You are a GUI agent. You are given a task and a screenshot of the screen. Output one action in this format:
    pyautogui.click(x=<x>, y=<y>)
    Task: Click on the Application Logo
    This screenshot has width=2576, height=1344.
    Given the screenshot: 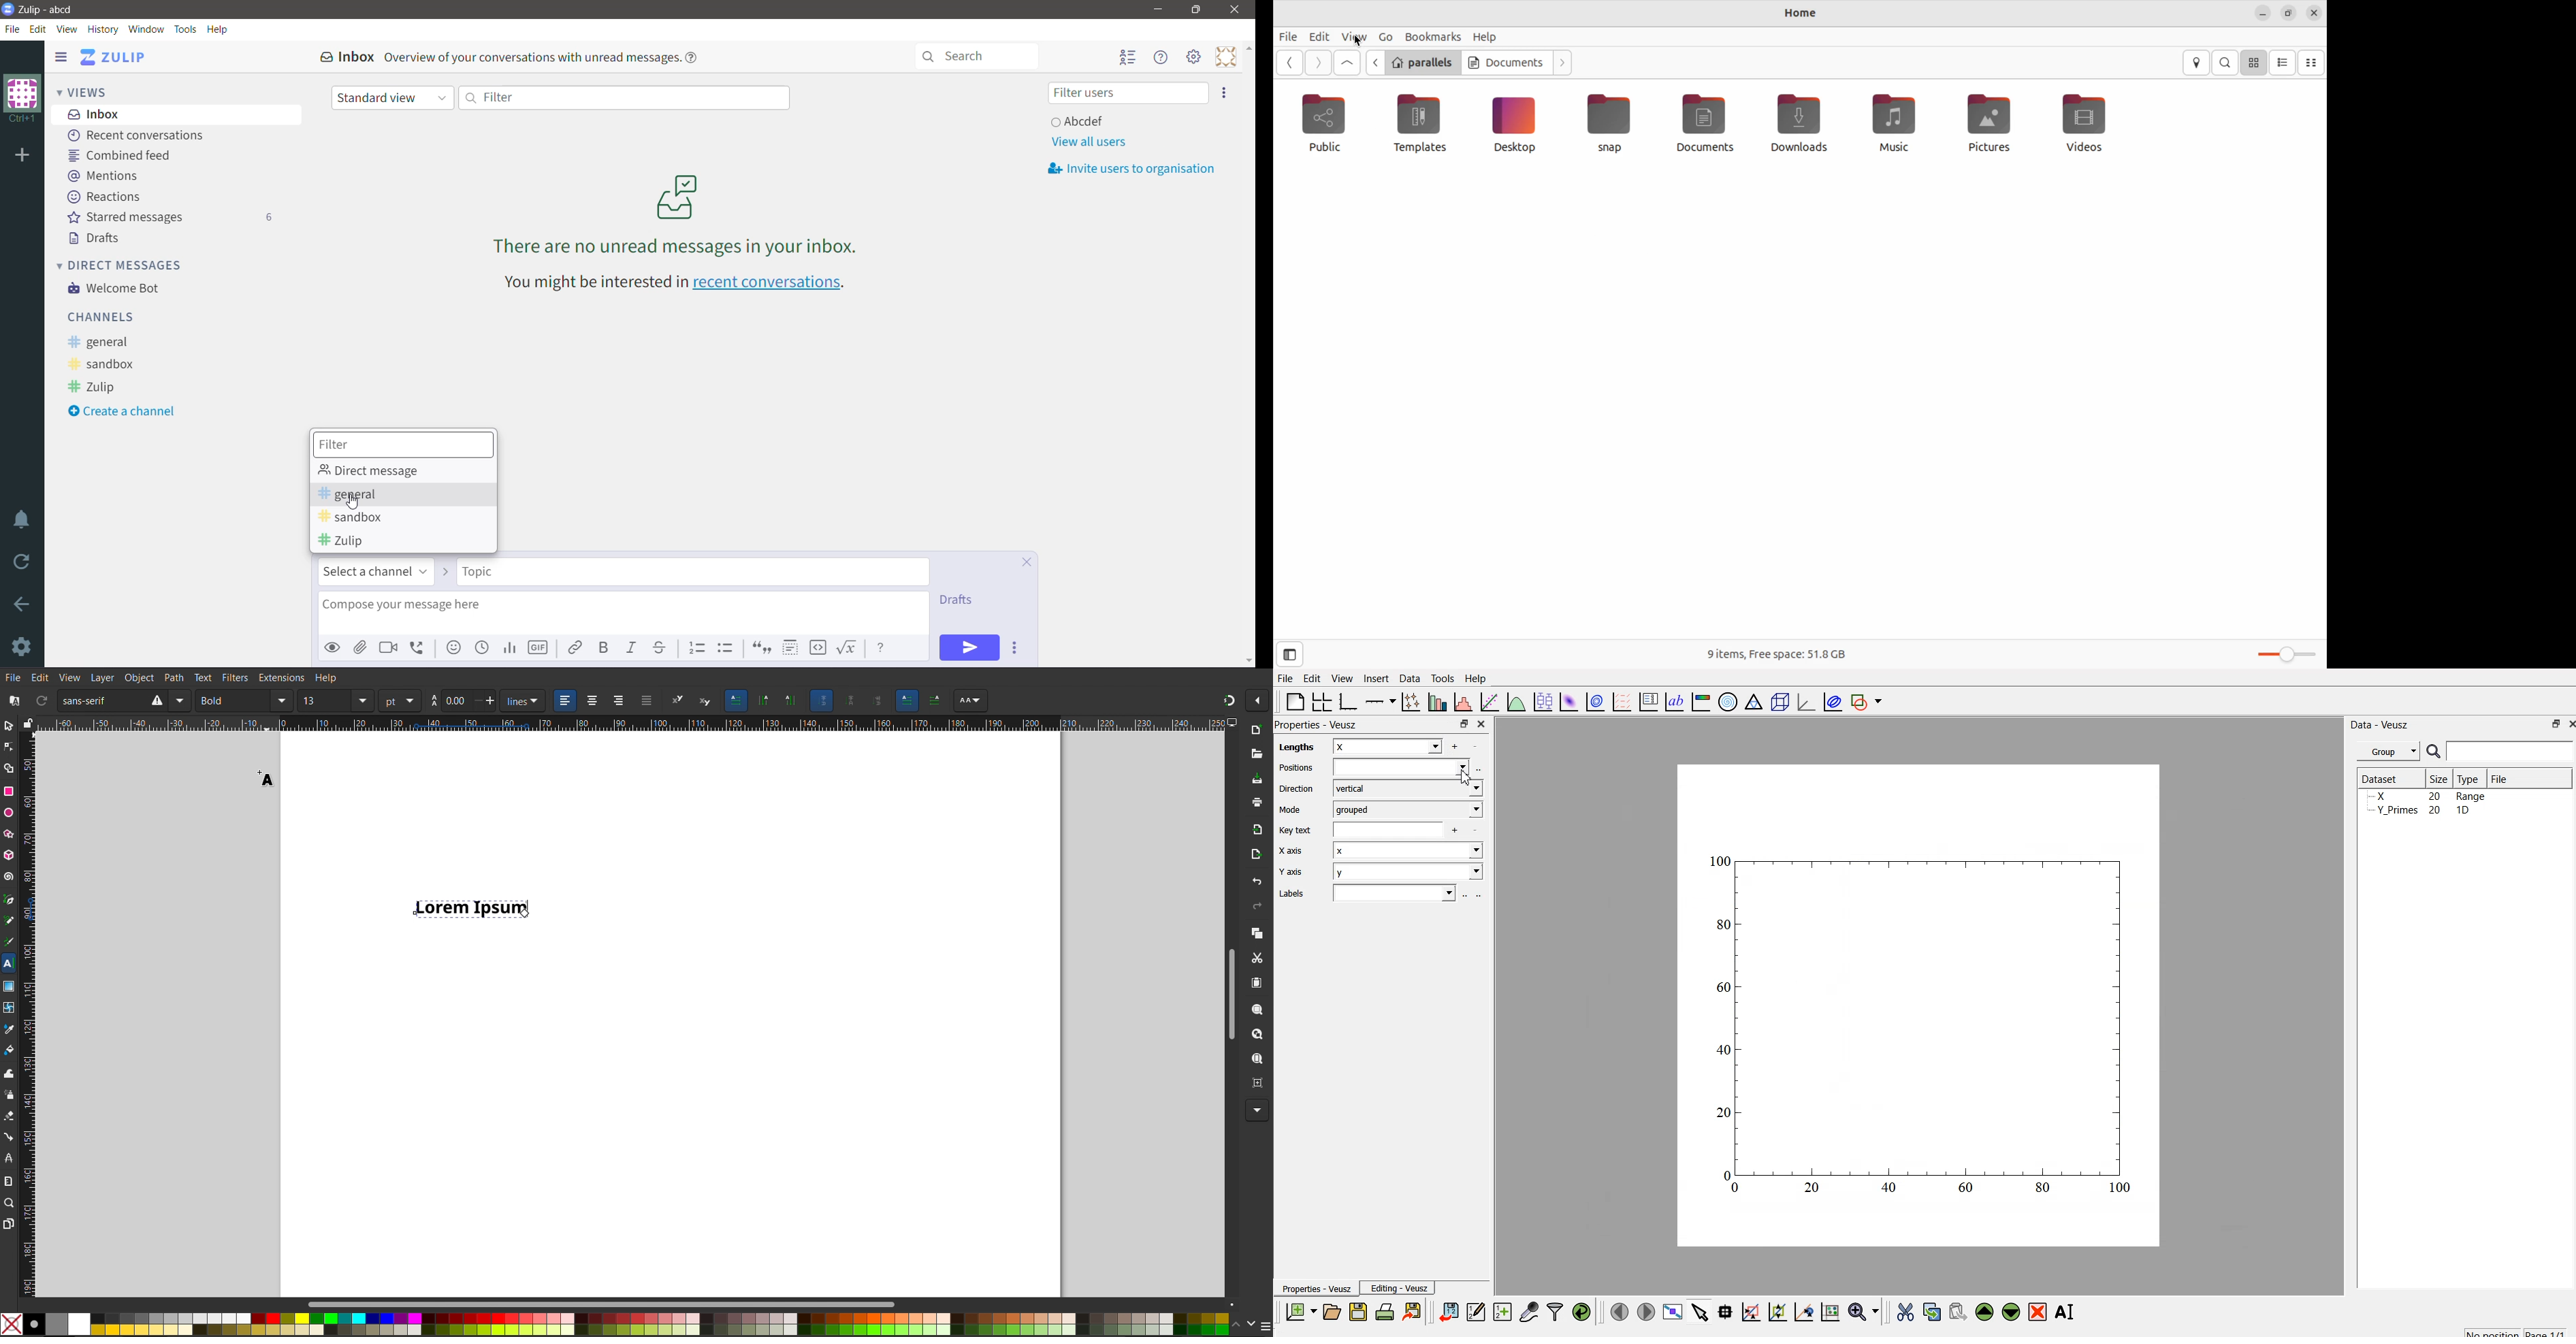 What is the action you would take?
    pyautogui.click(x=8, y=8)
    